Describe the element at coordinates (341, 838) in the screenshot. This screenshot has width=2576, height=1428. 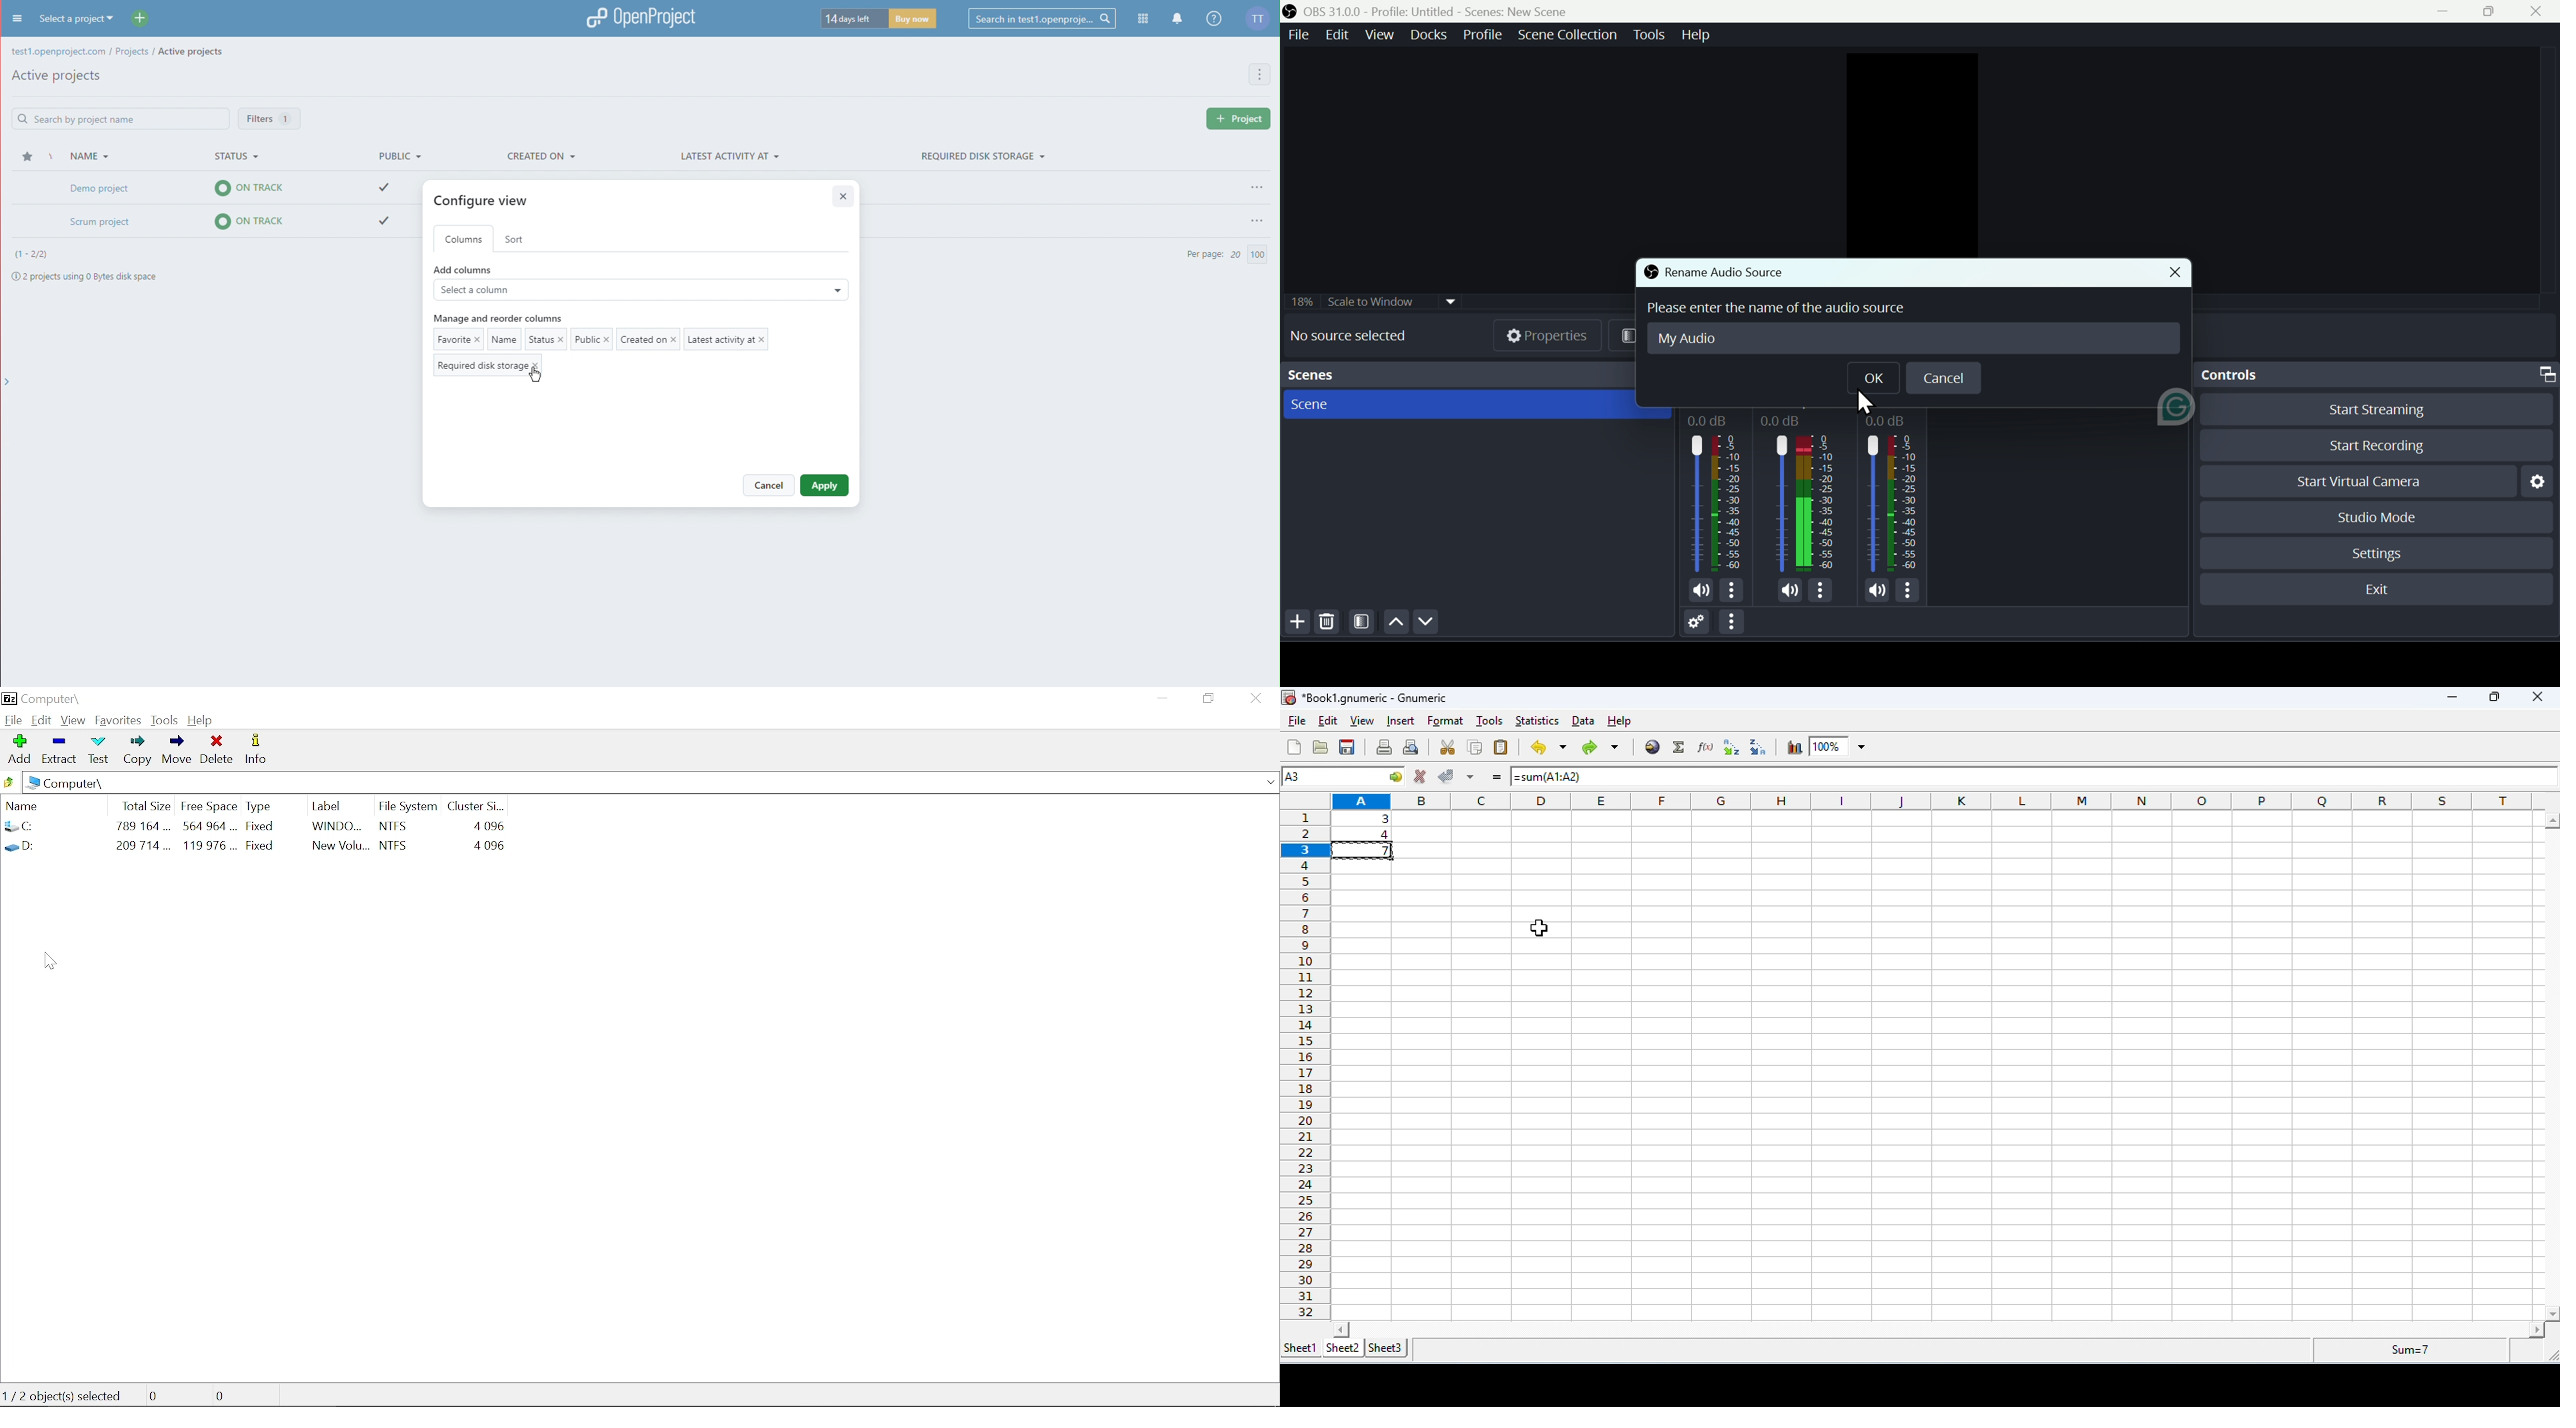
I see `WINDO... New Volu...` at that location.